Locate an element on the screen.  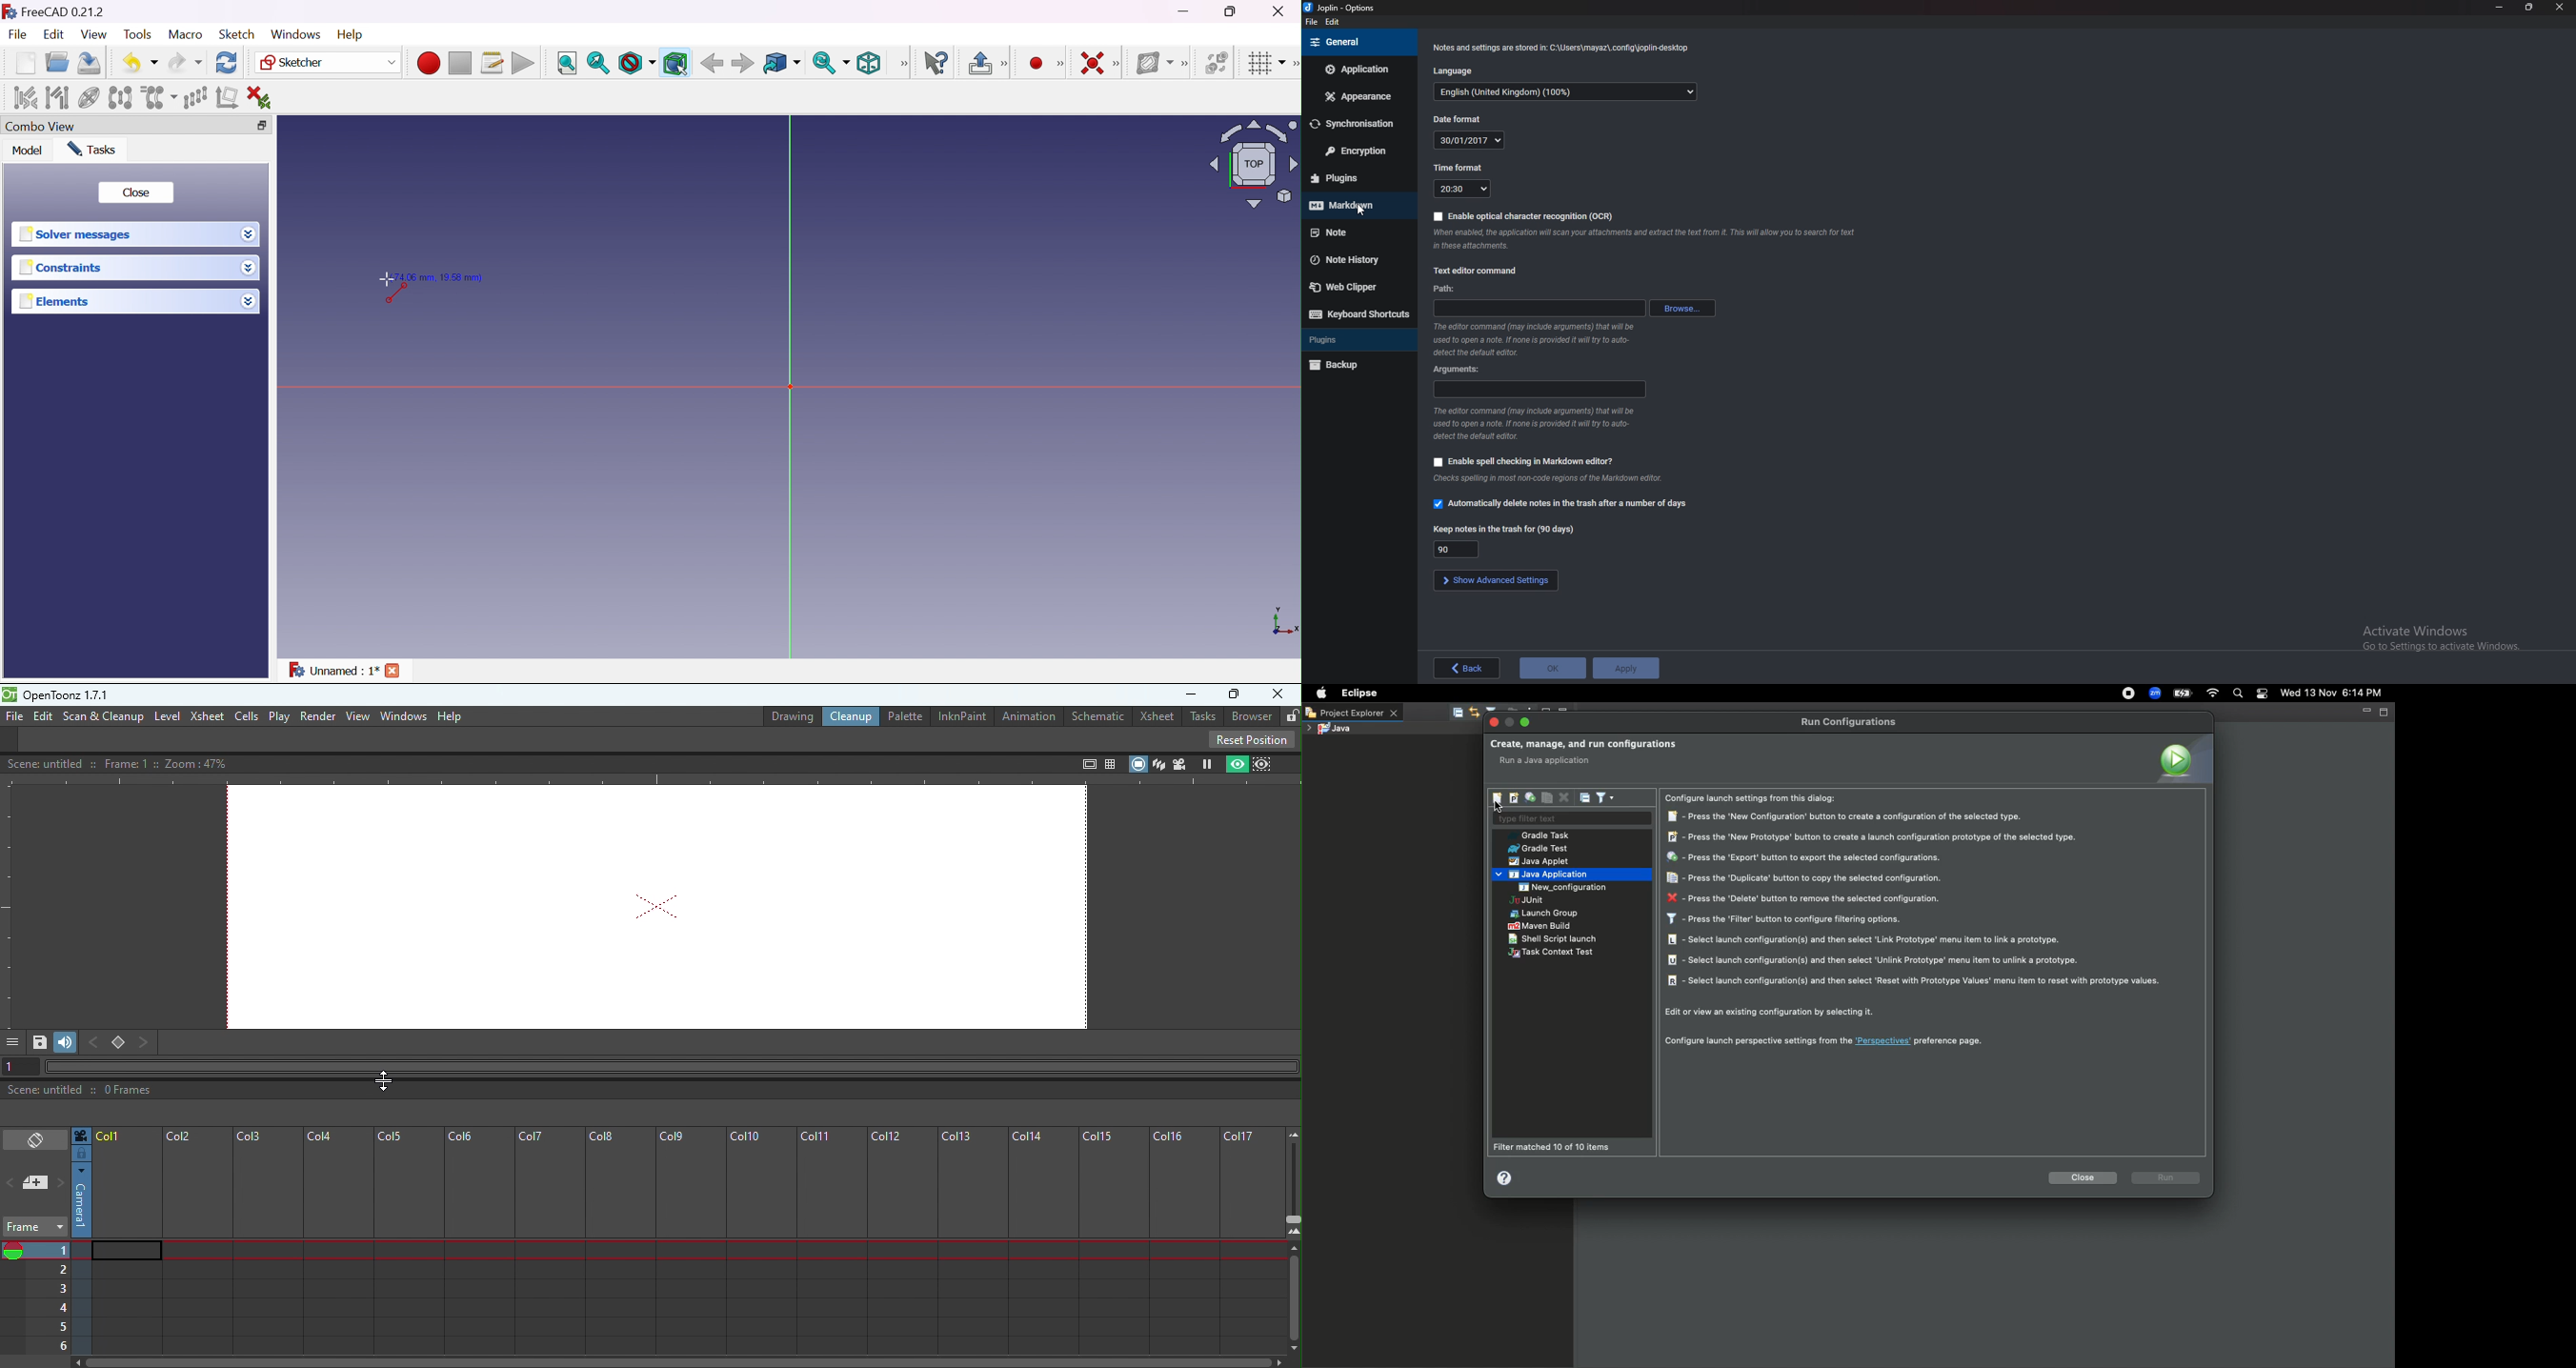
ok is located at coordinates (1552, 667).